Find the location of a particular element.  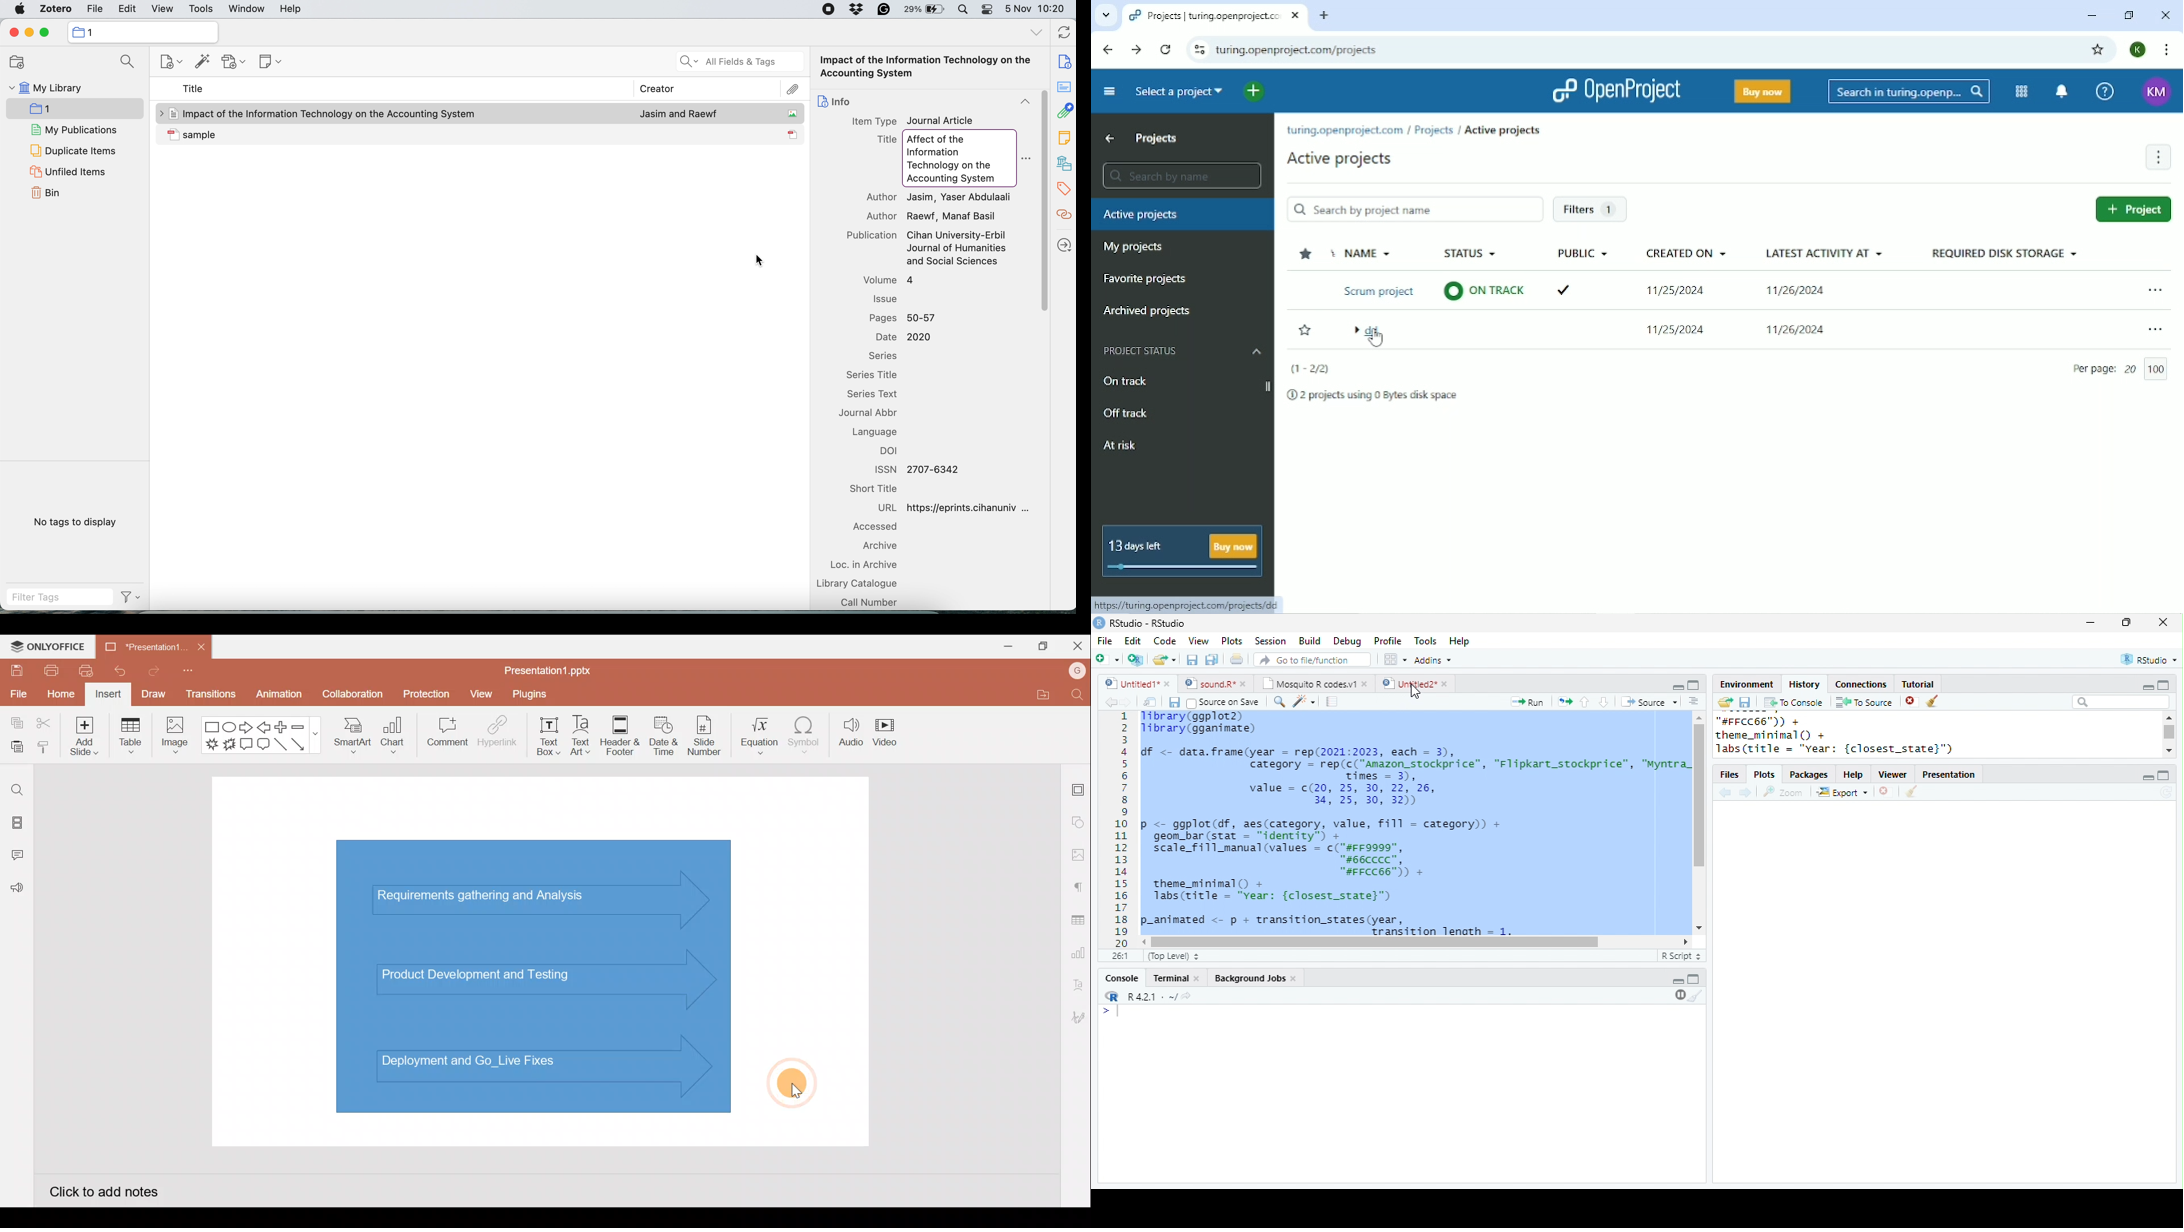

Impact of the Information Technology on the Accounting System is located at coordinates (927, 67).